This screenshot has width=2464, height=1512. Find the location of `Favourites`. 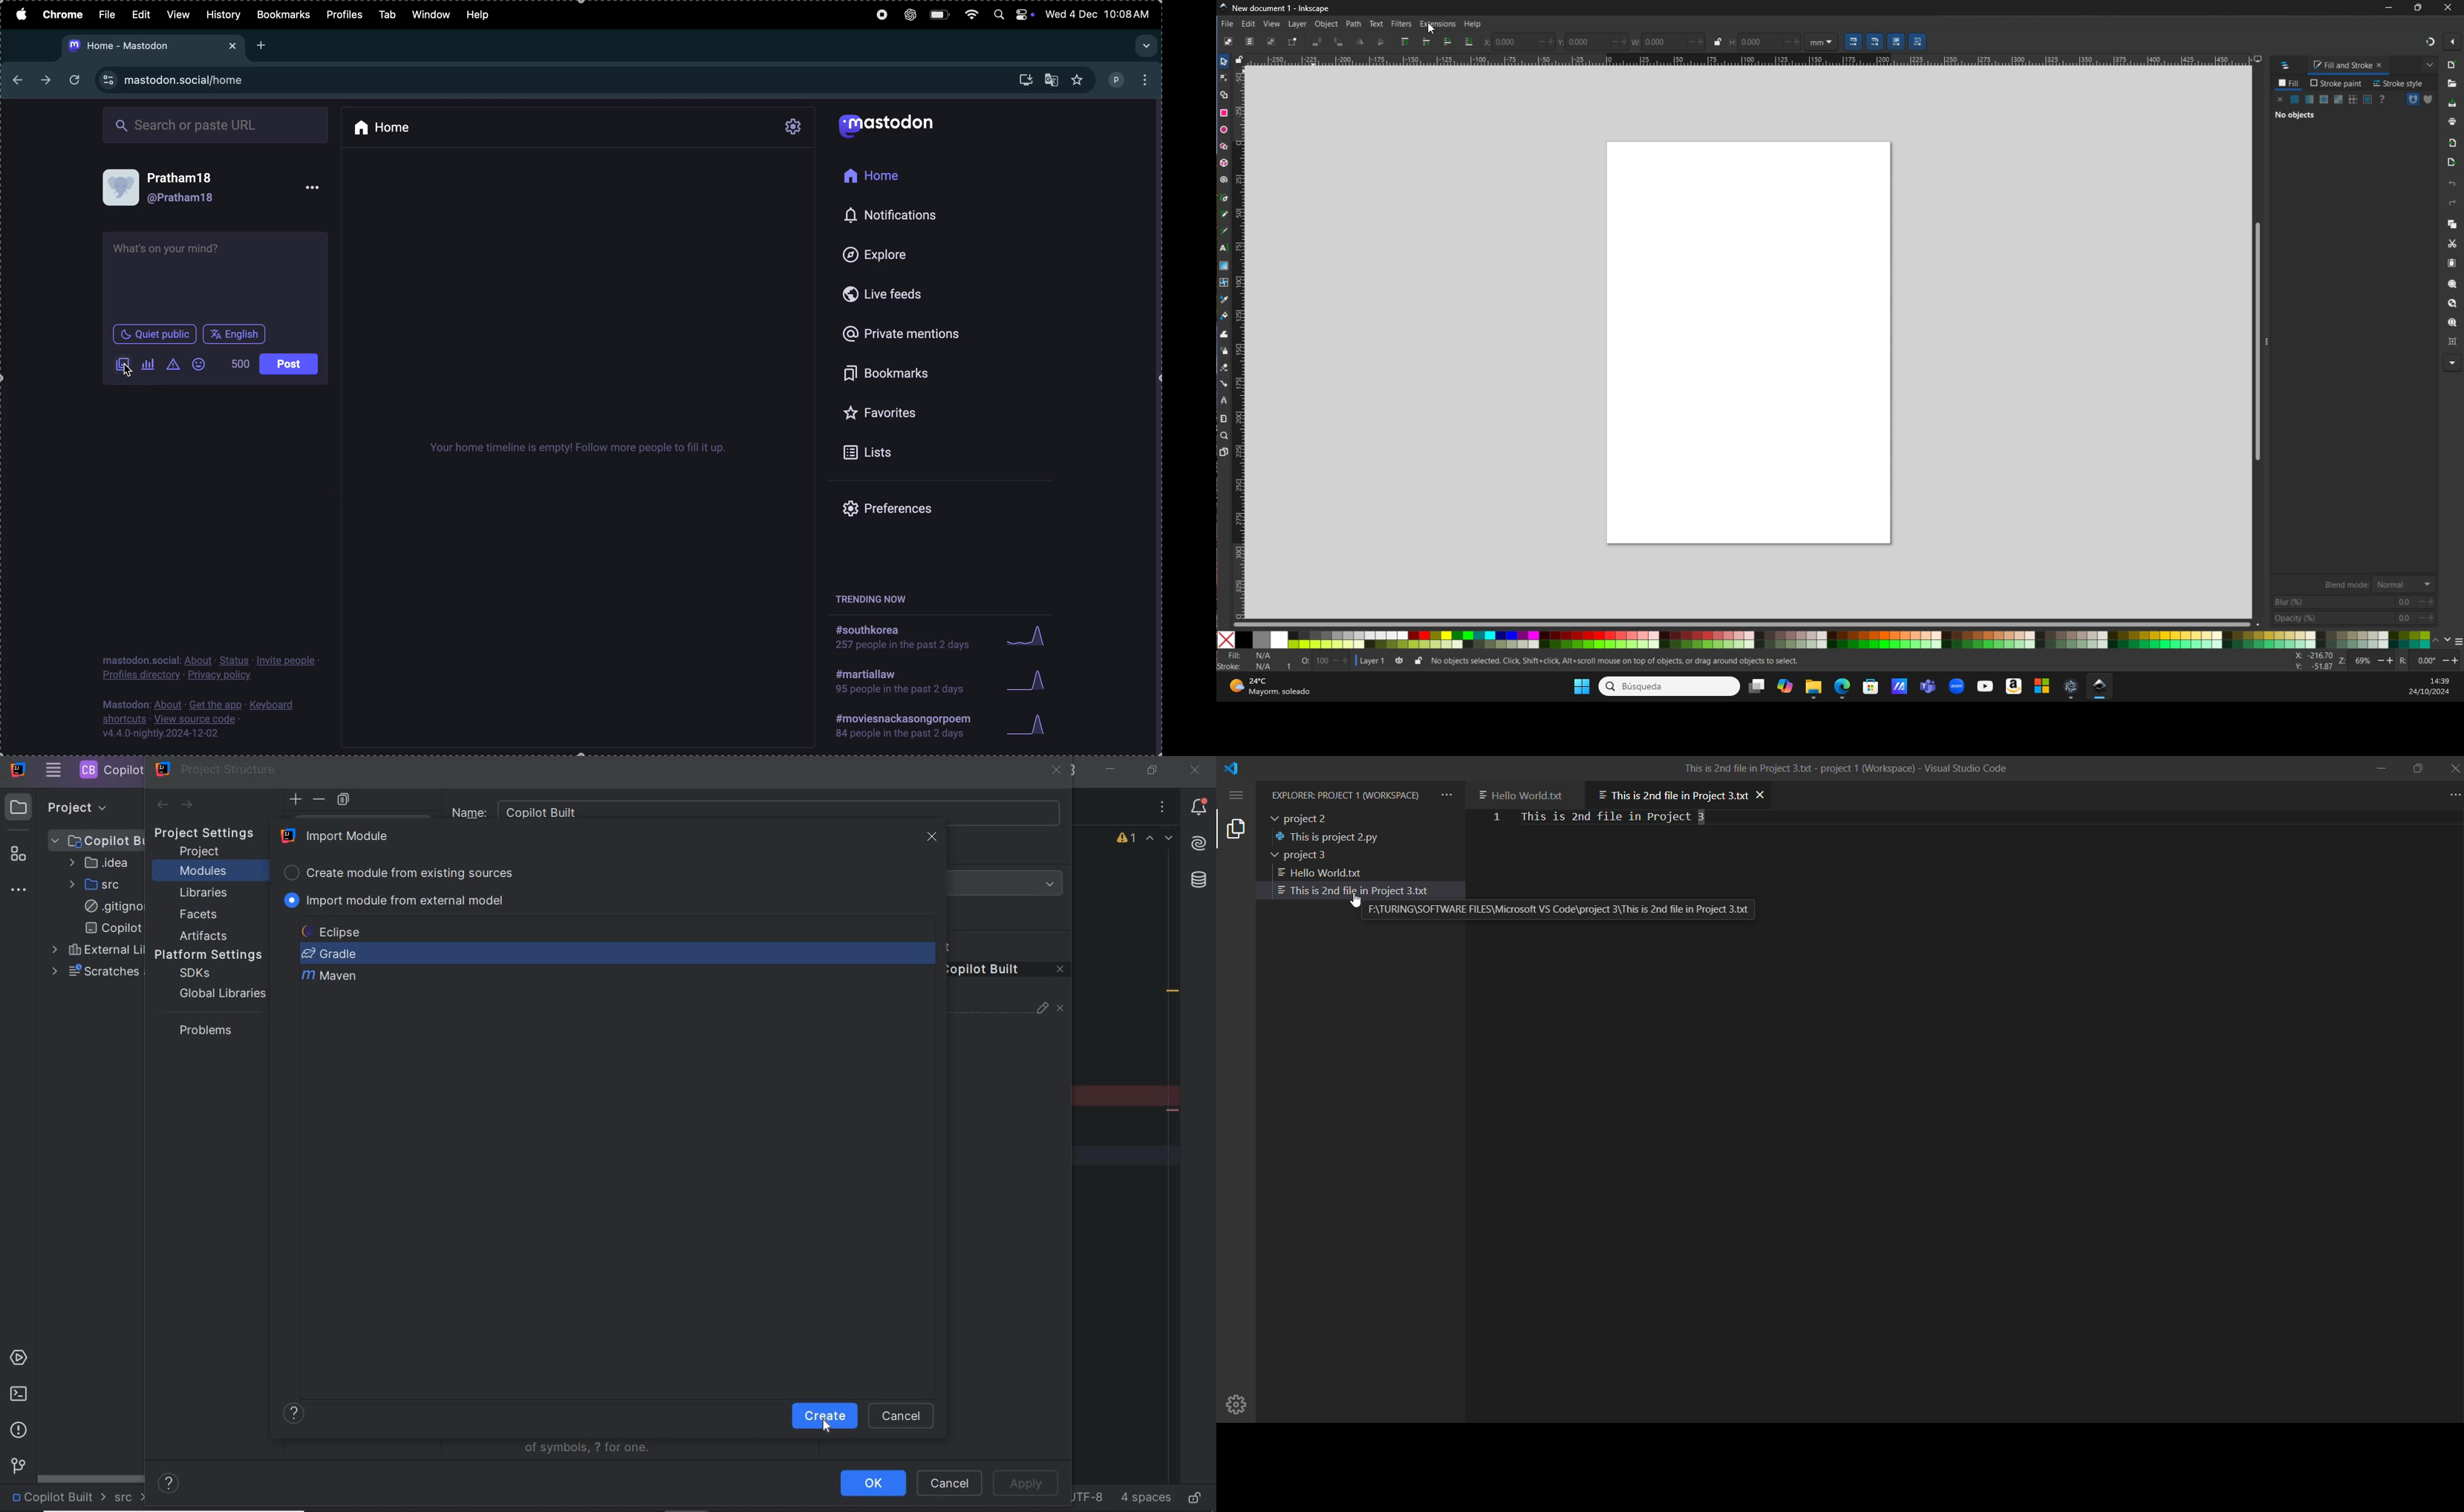

Favourites is located at coordinates (903, 412).